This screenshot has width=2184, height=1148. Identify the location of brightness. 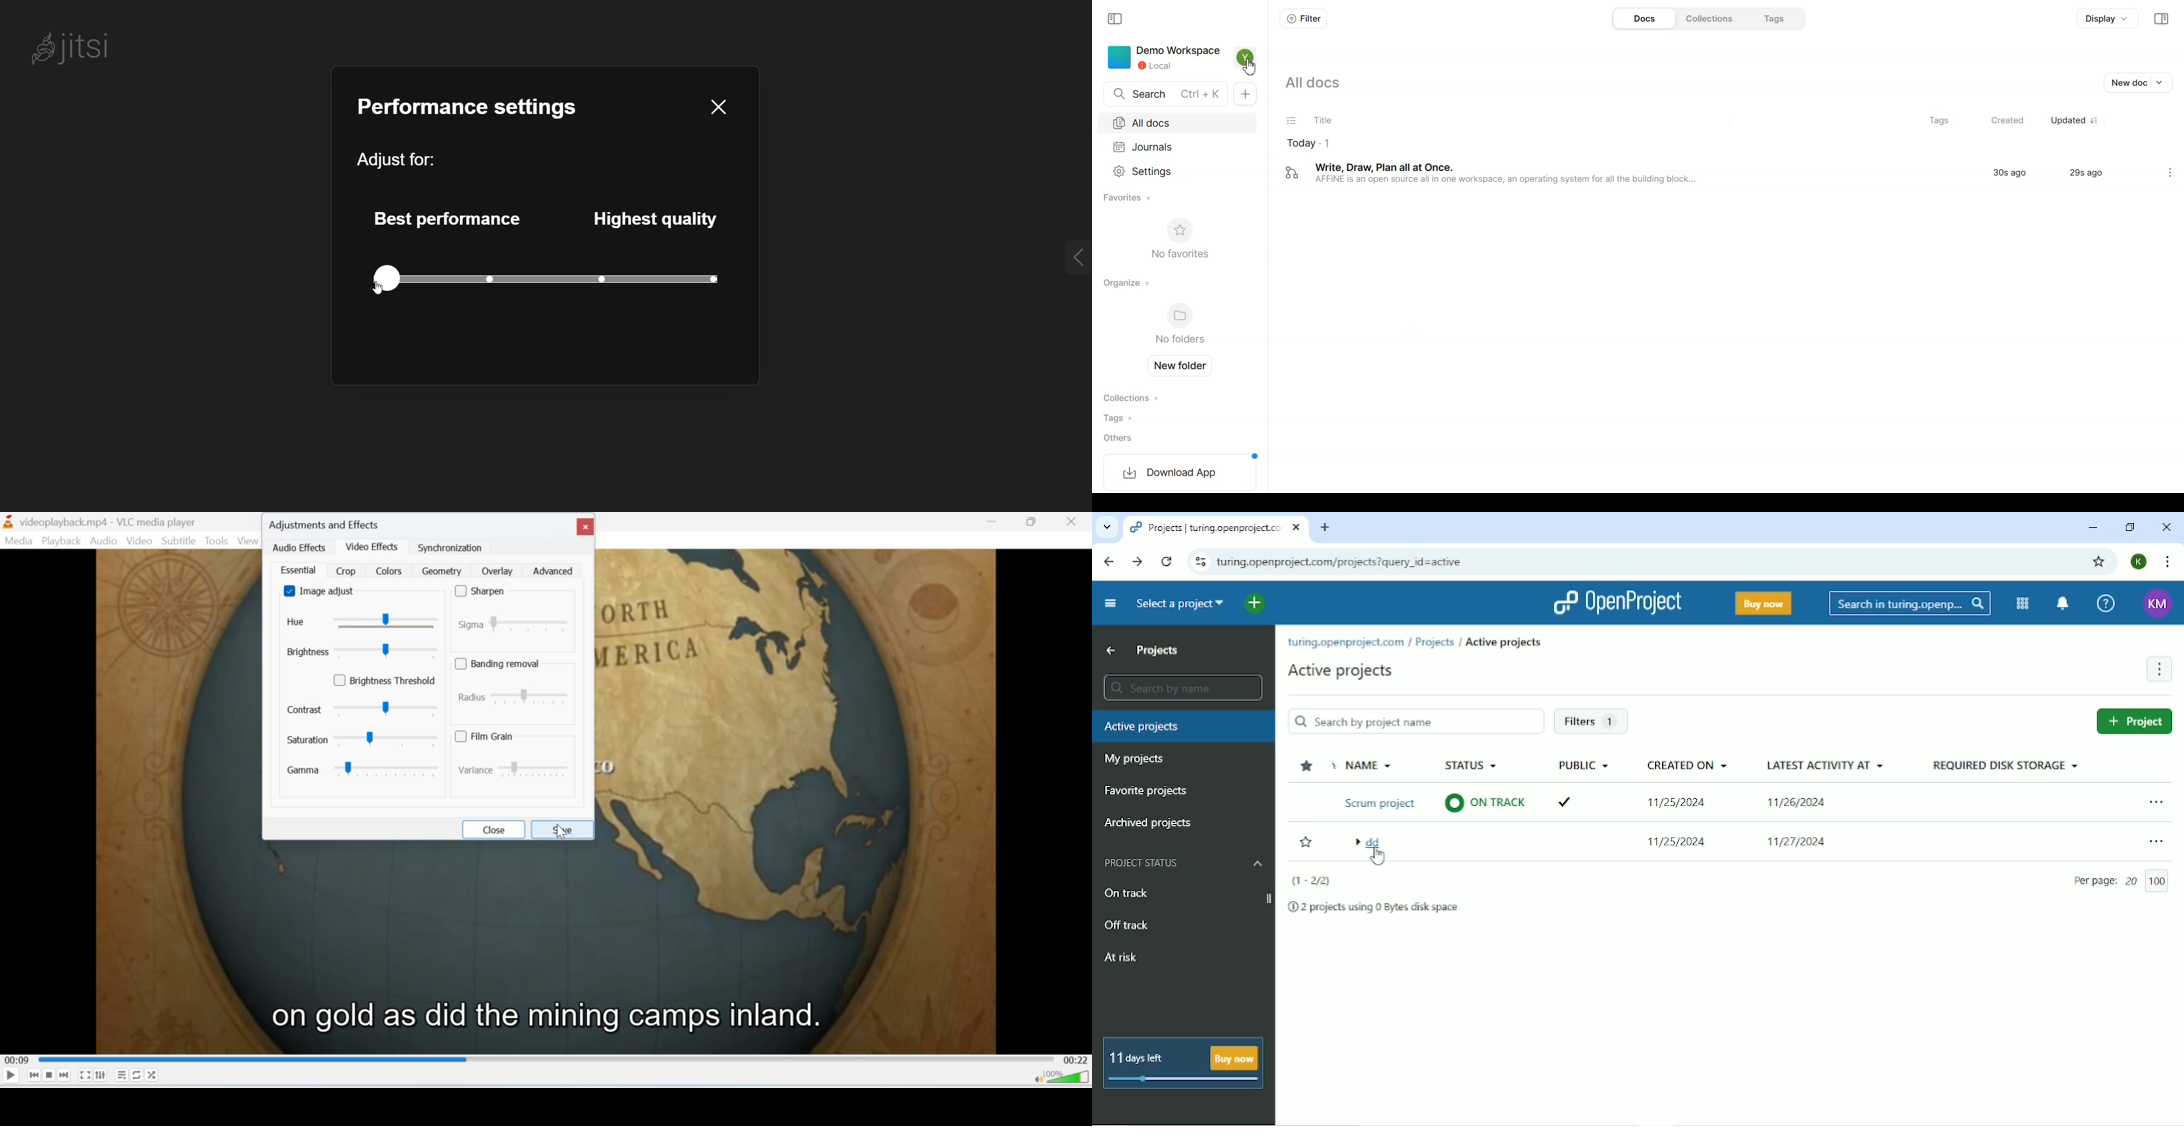
(357, 652).